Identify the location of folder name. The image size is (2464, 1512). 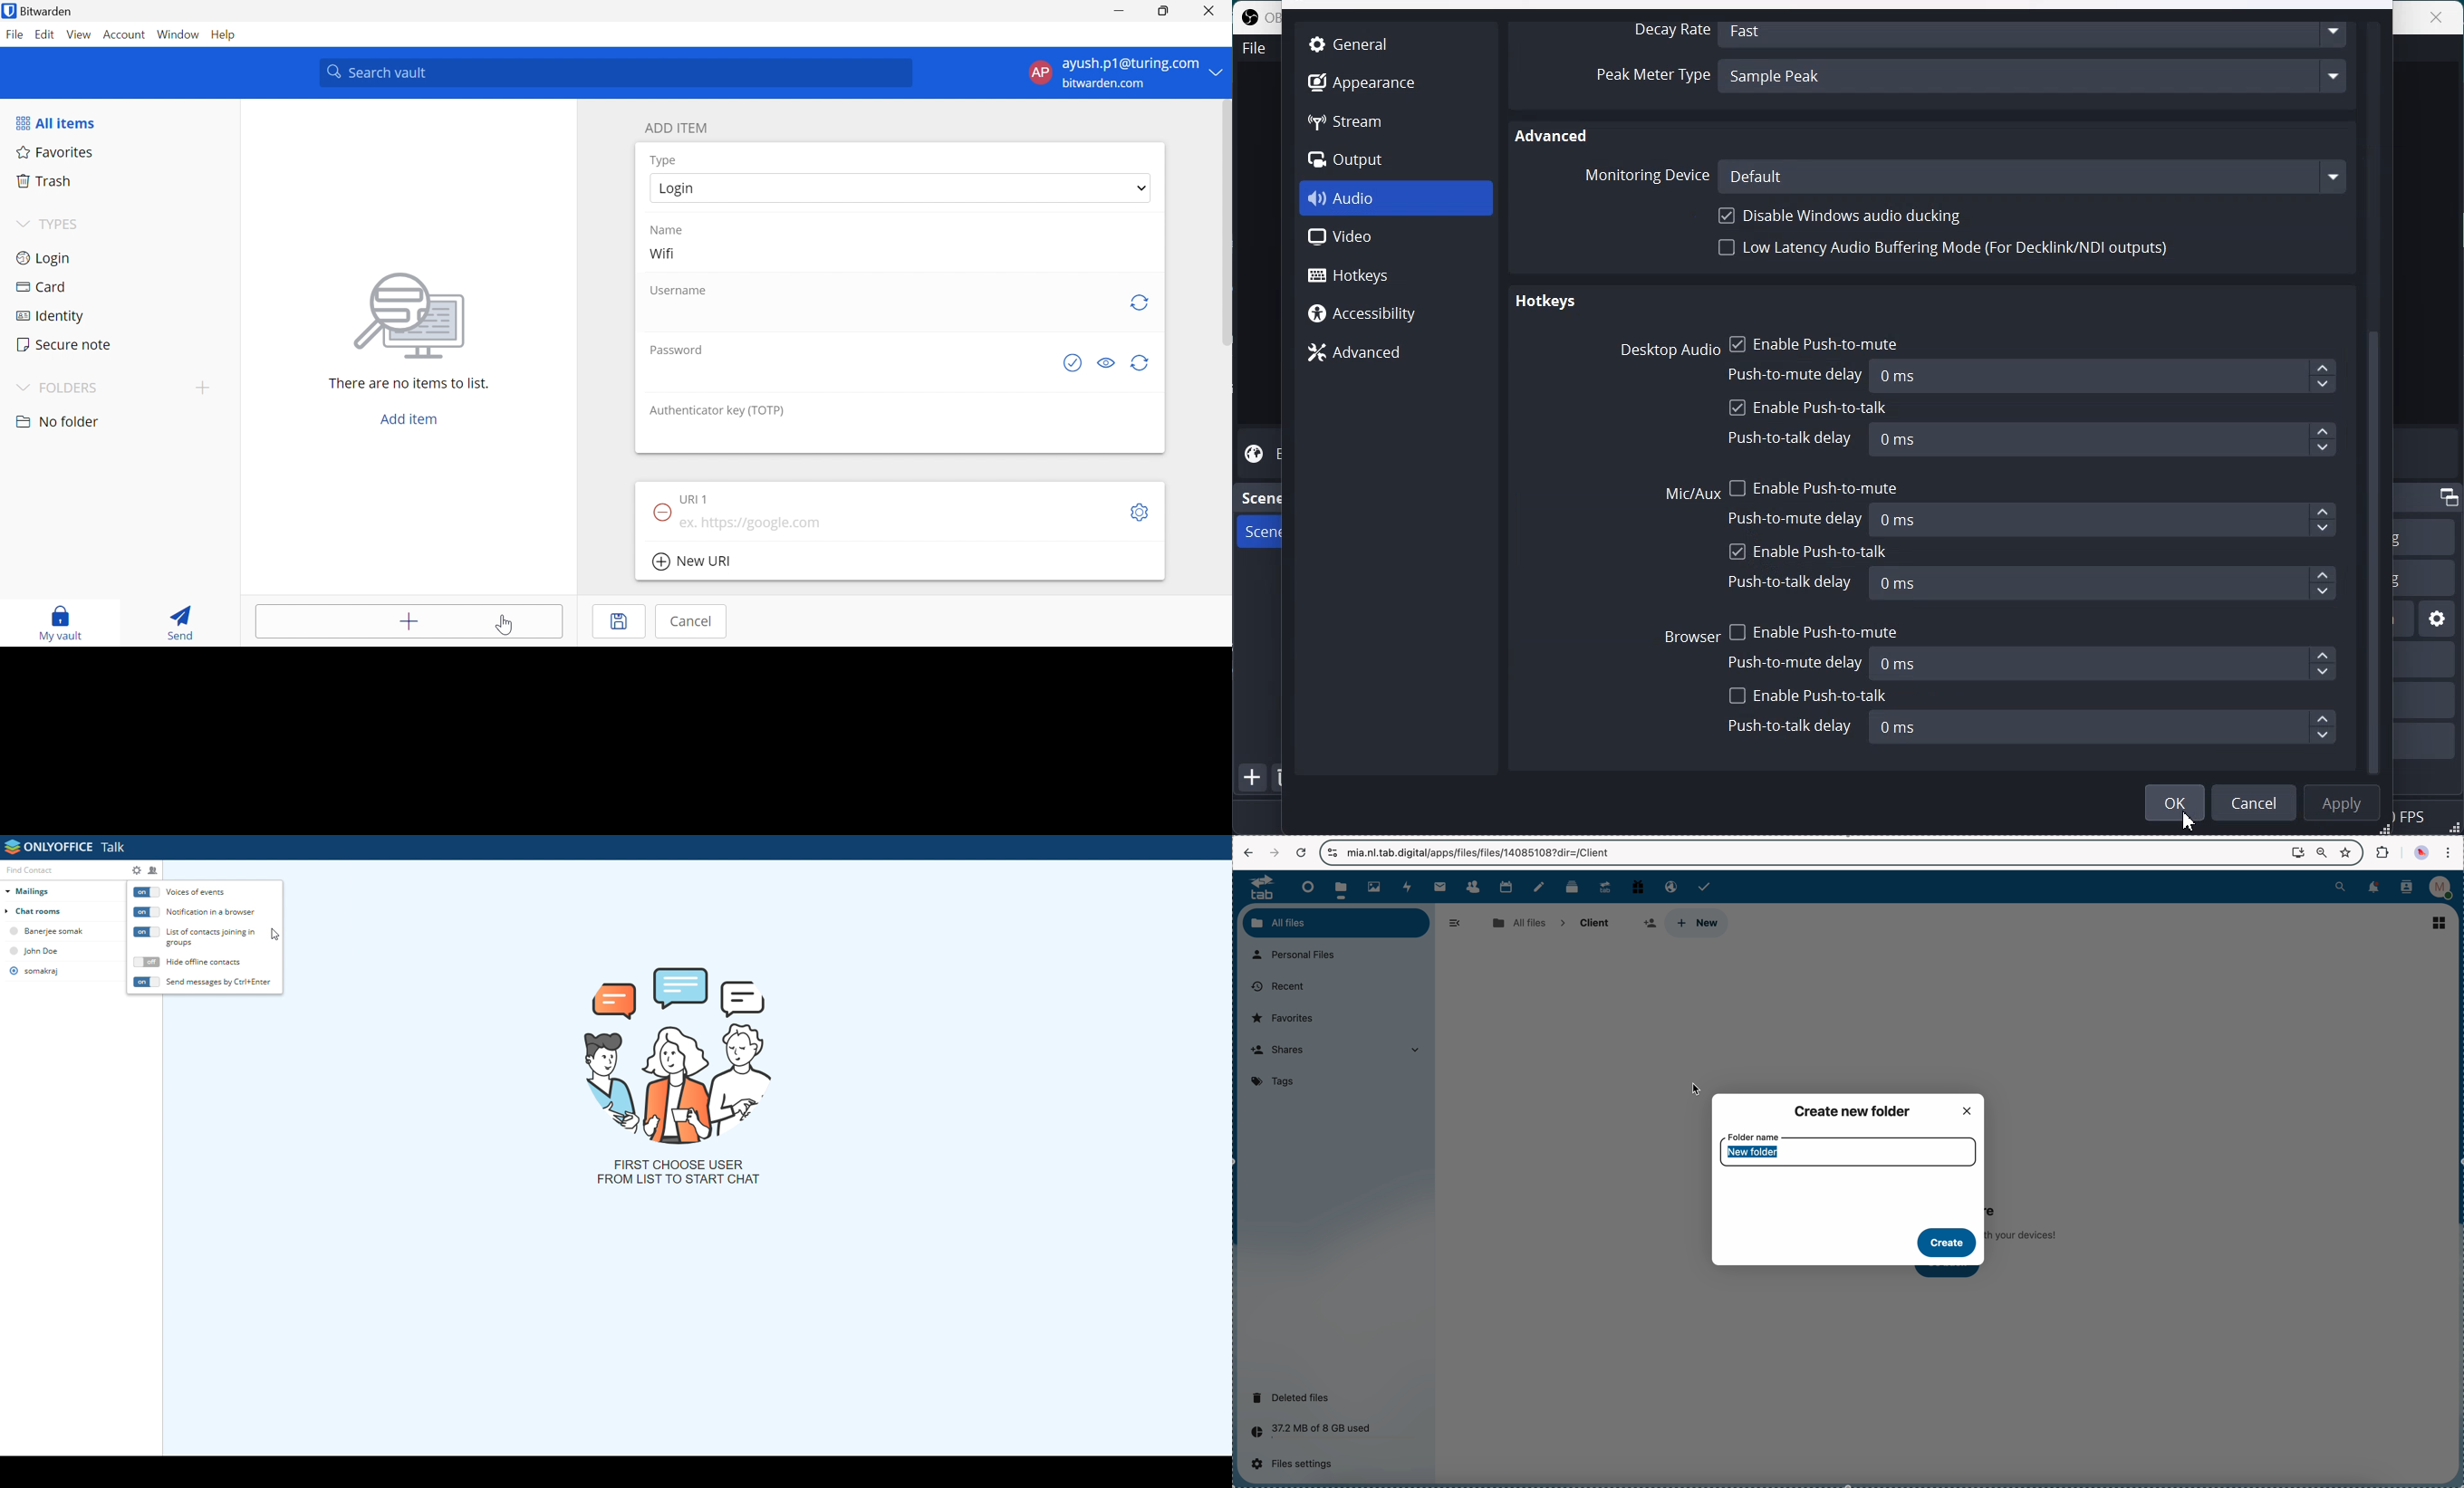
(1755, 1136).